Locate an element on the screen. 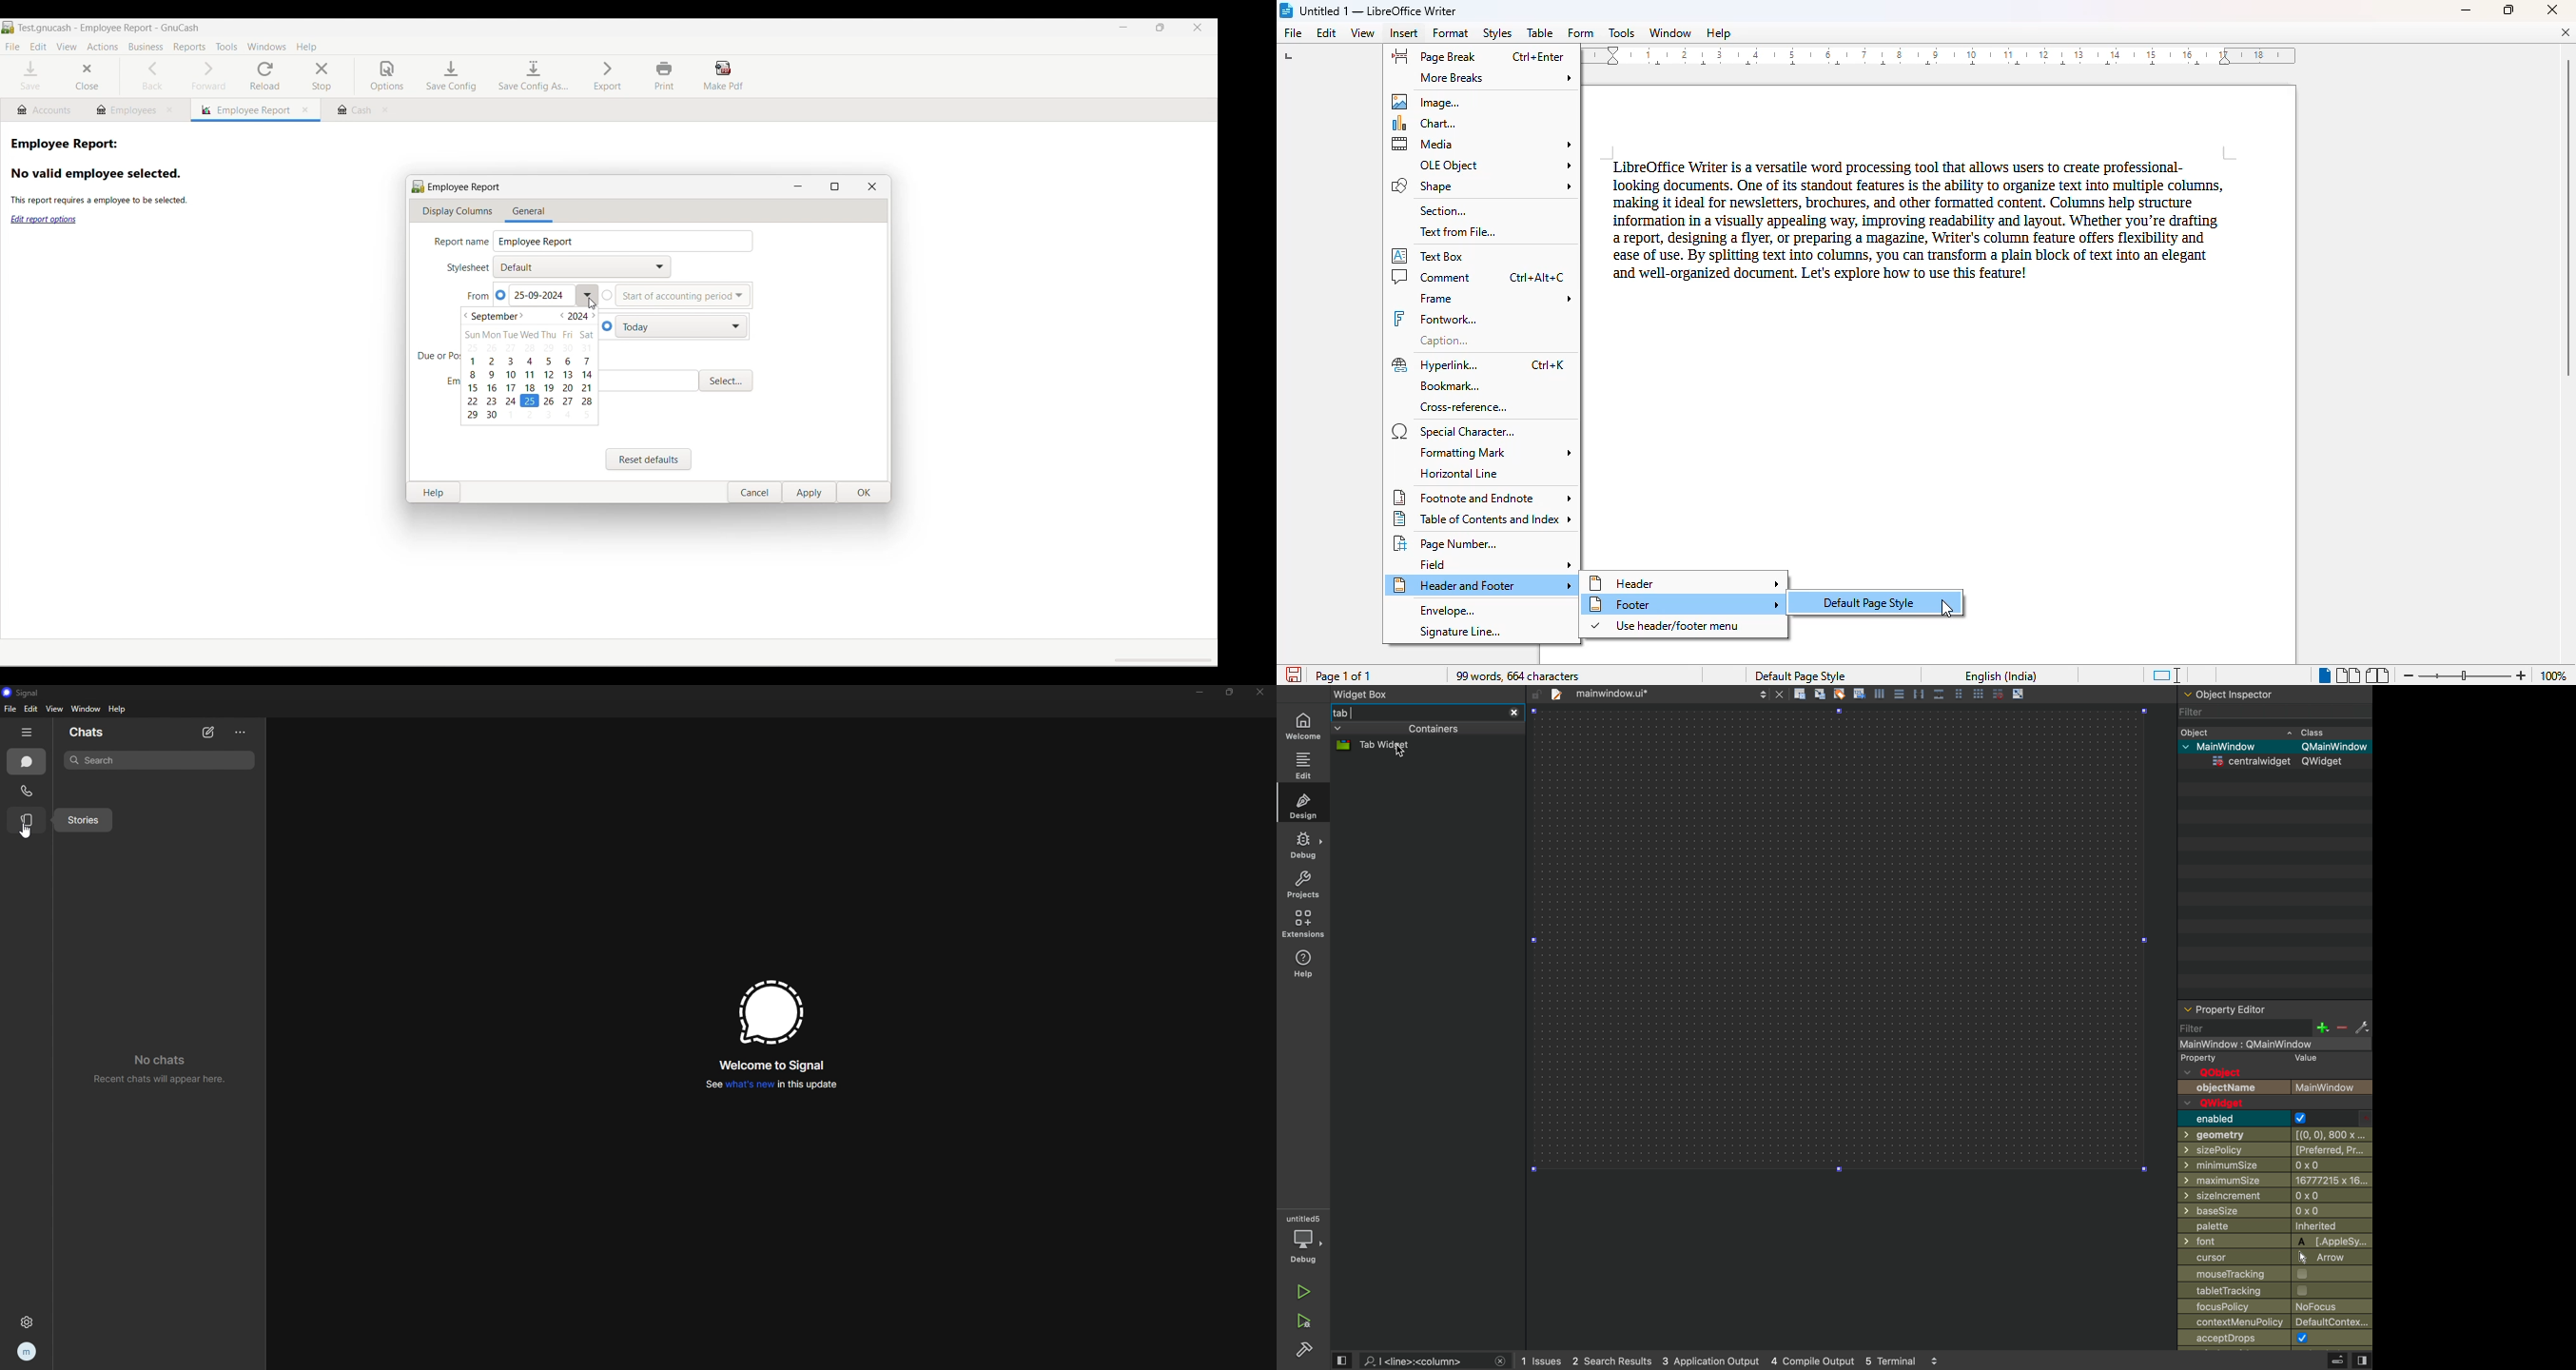 The width and height of the screenshot is (2576, 1372). view is located at coordinates (1341, 1361).